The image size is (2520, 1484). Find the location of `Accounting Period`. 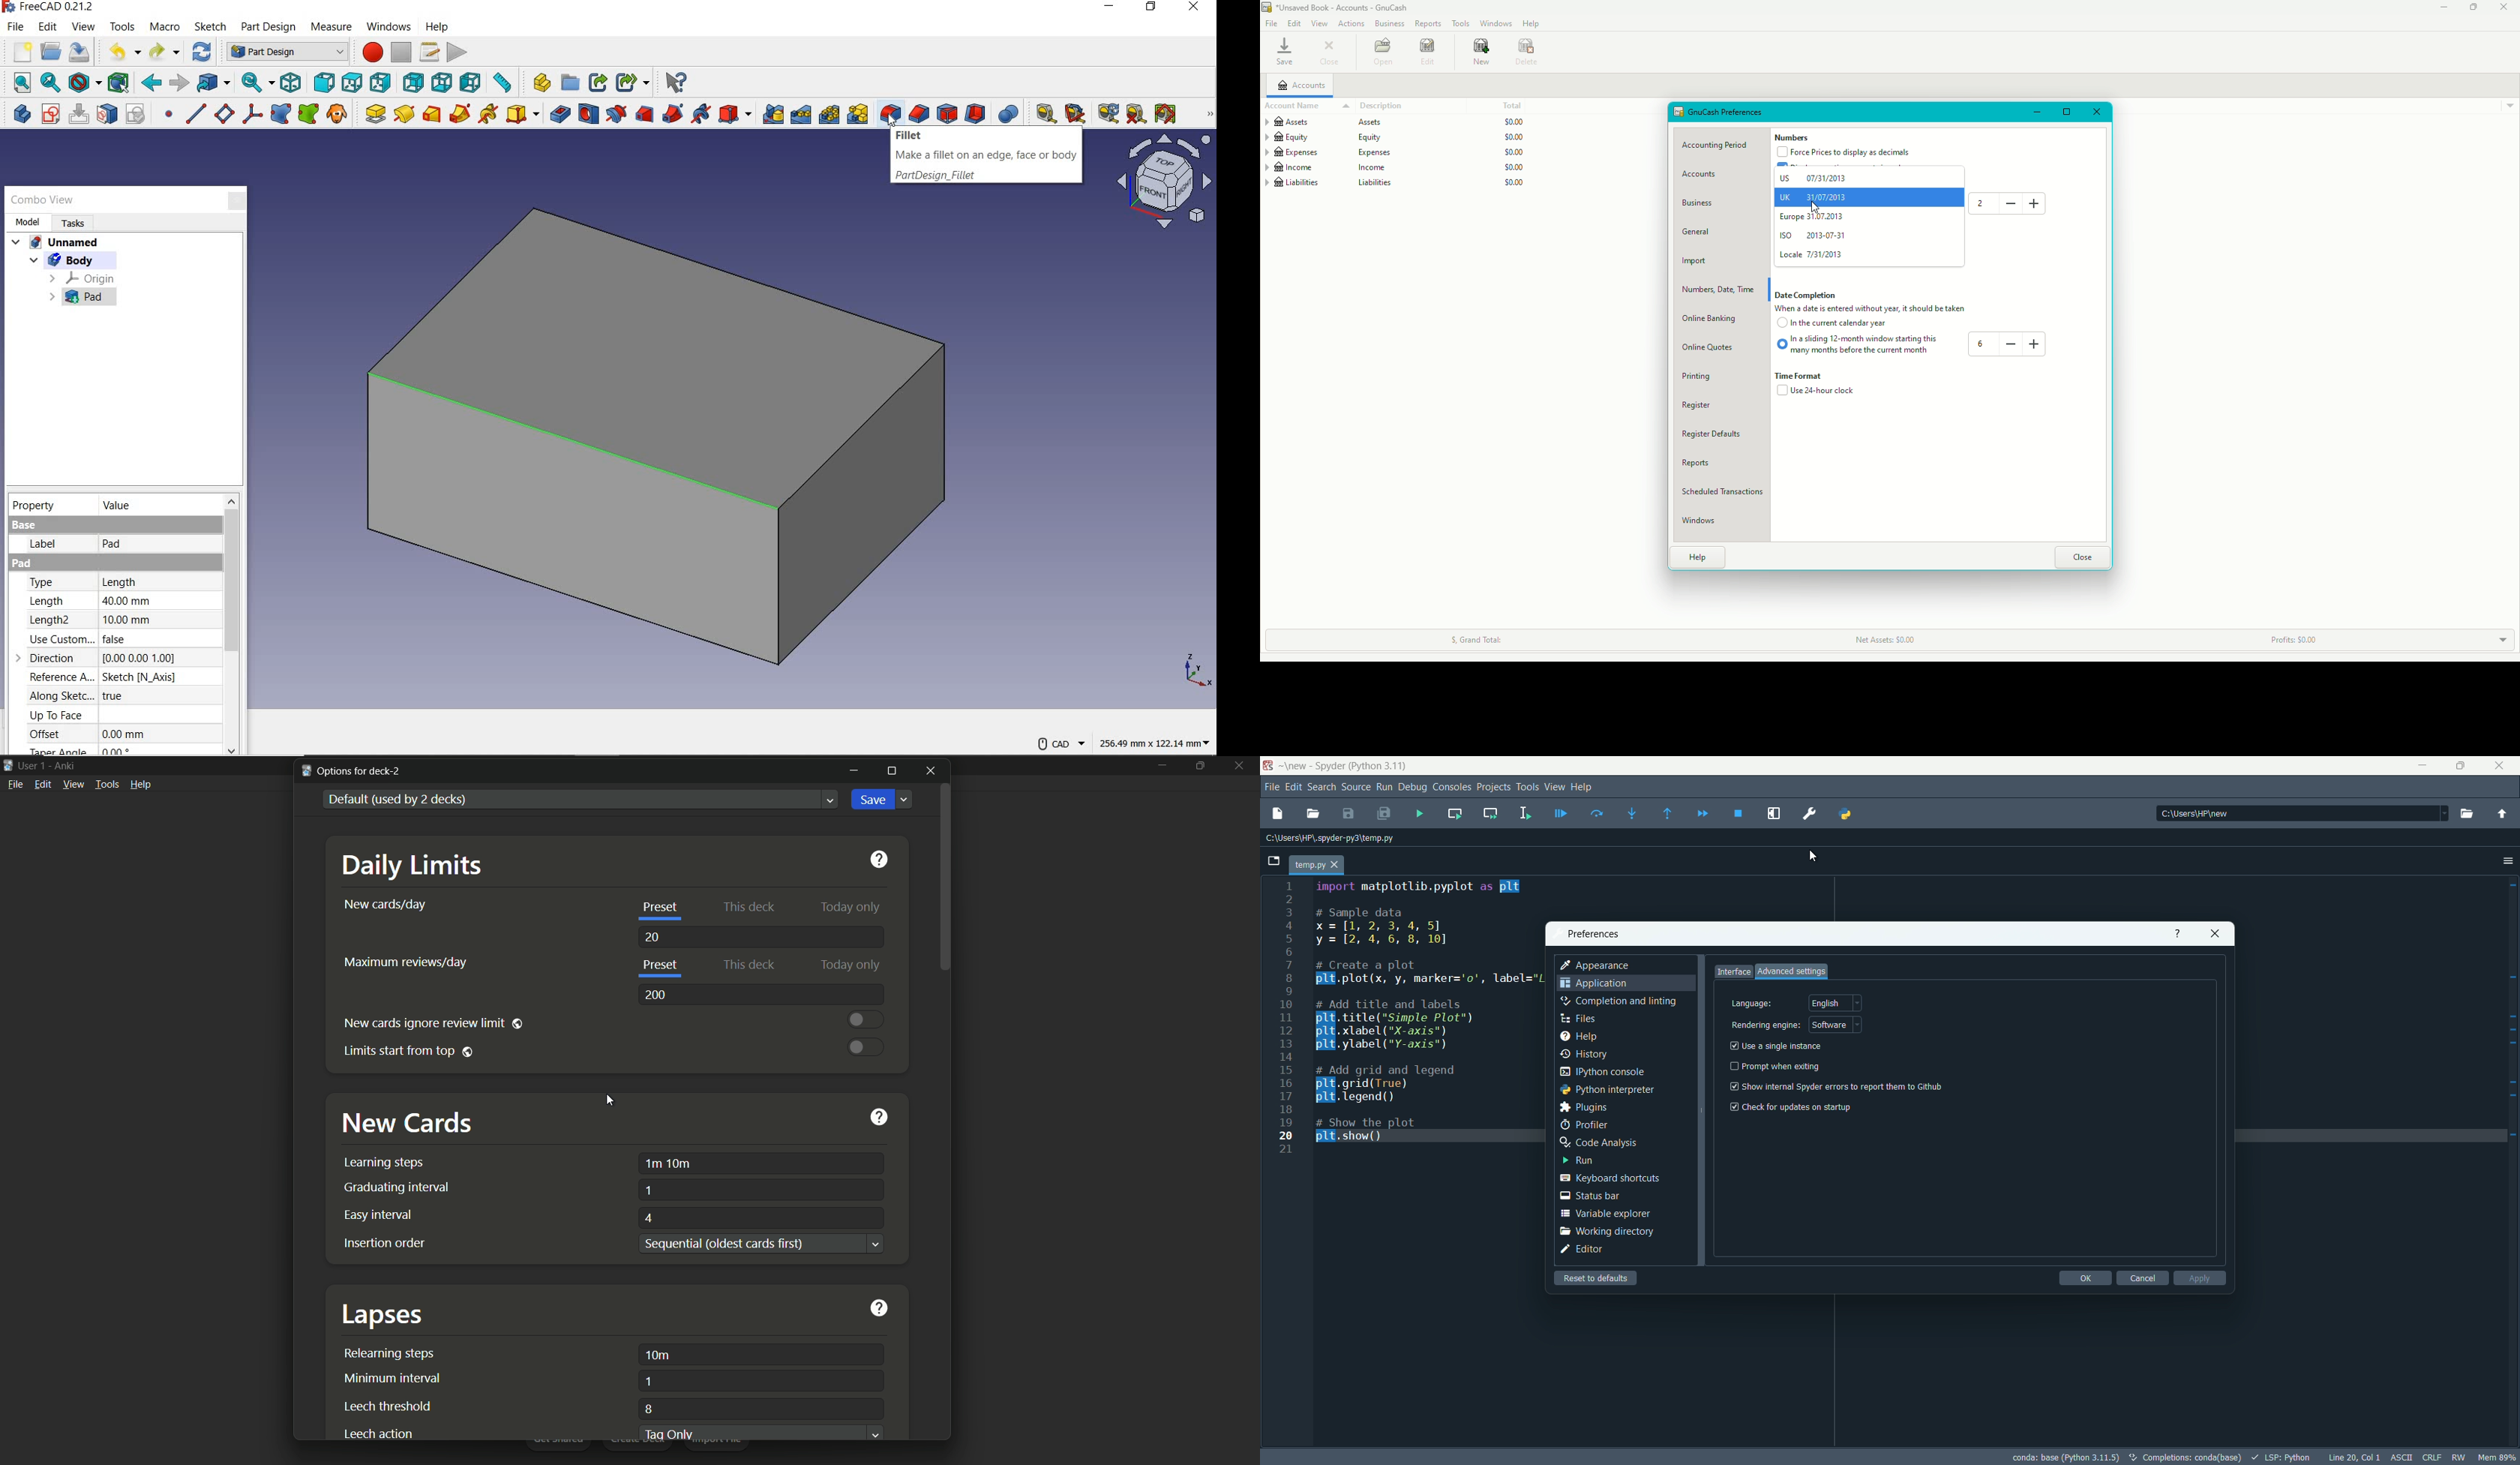

Accounting Period is located at coordinates (1721, 144).